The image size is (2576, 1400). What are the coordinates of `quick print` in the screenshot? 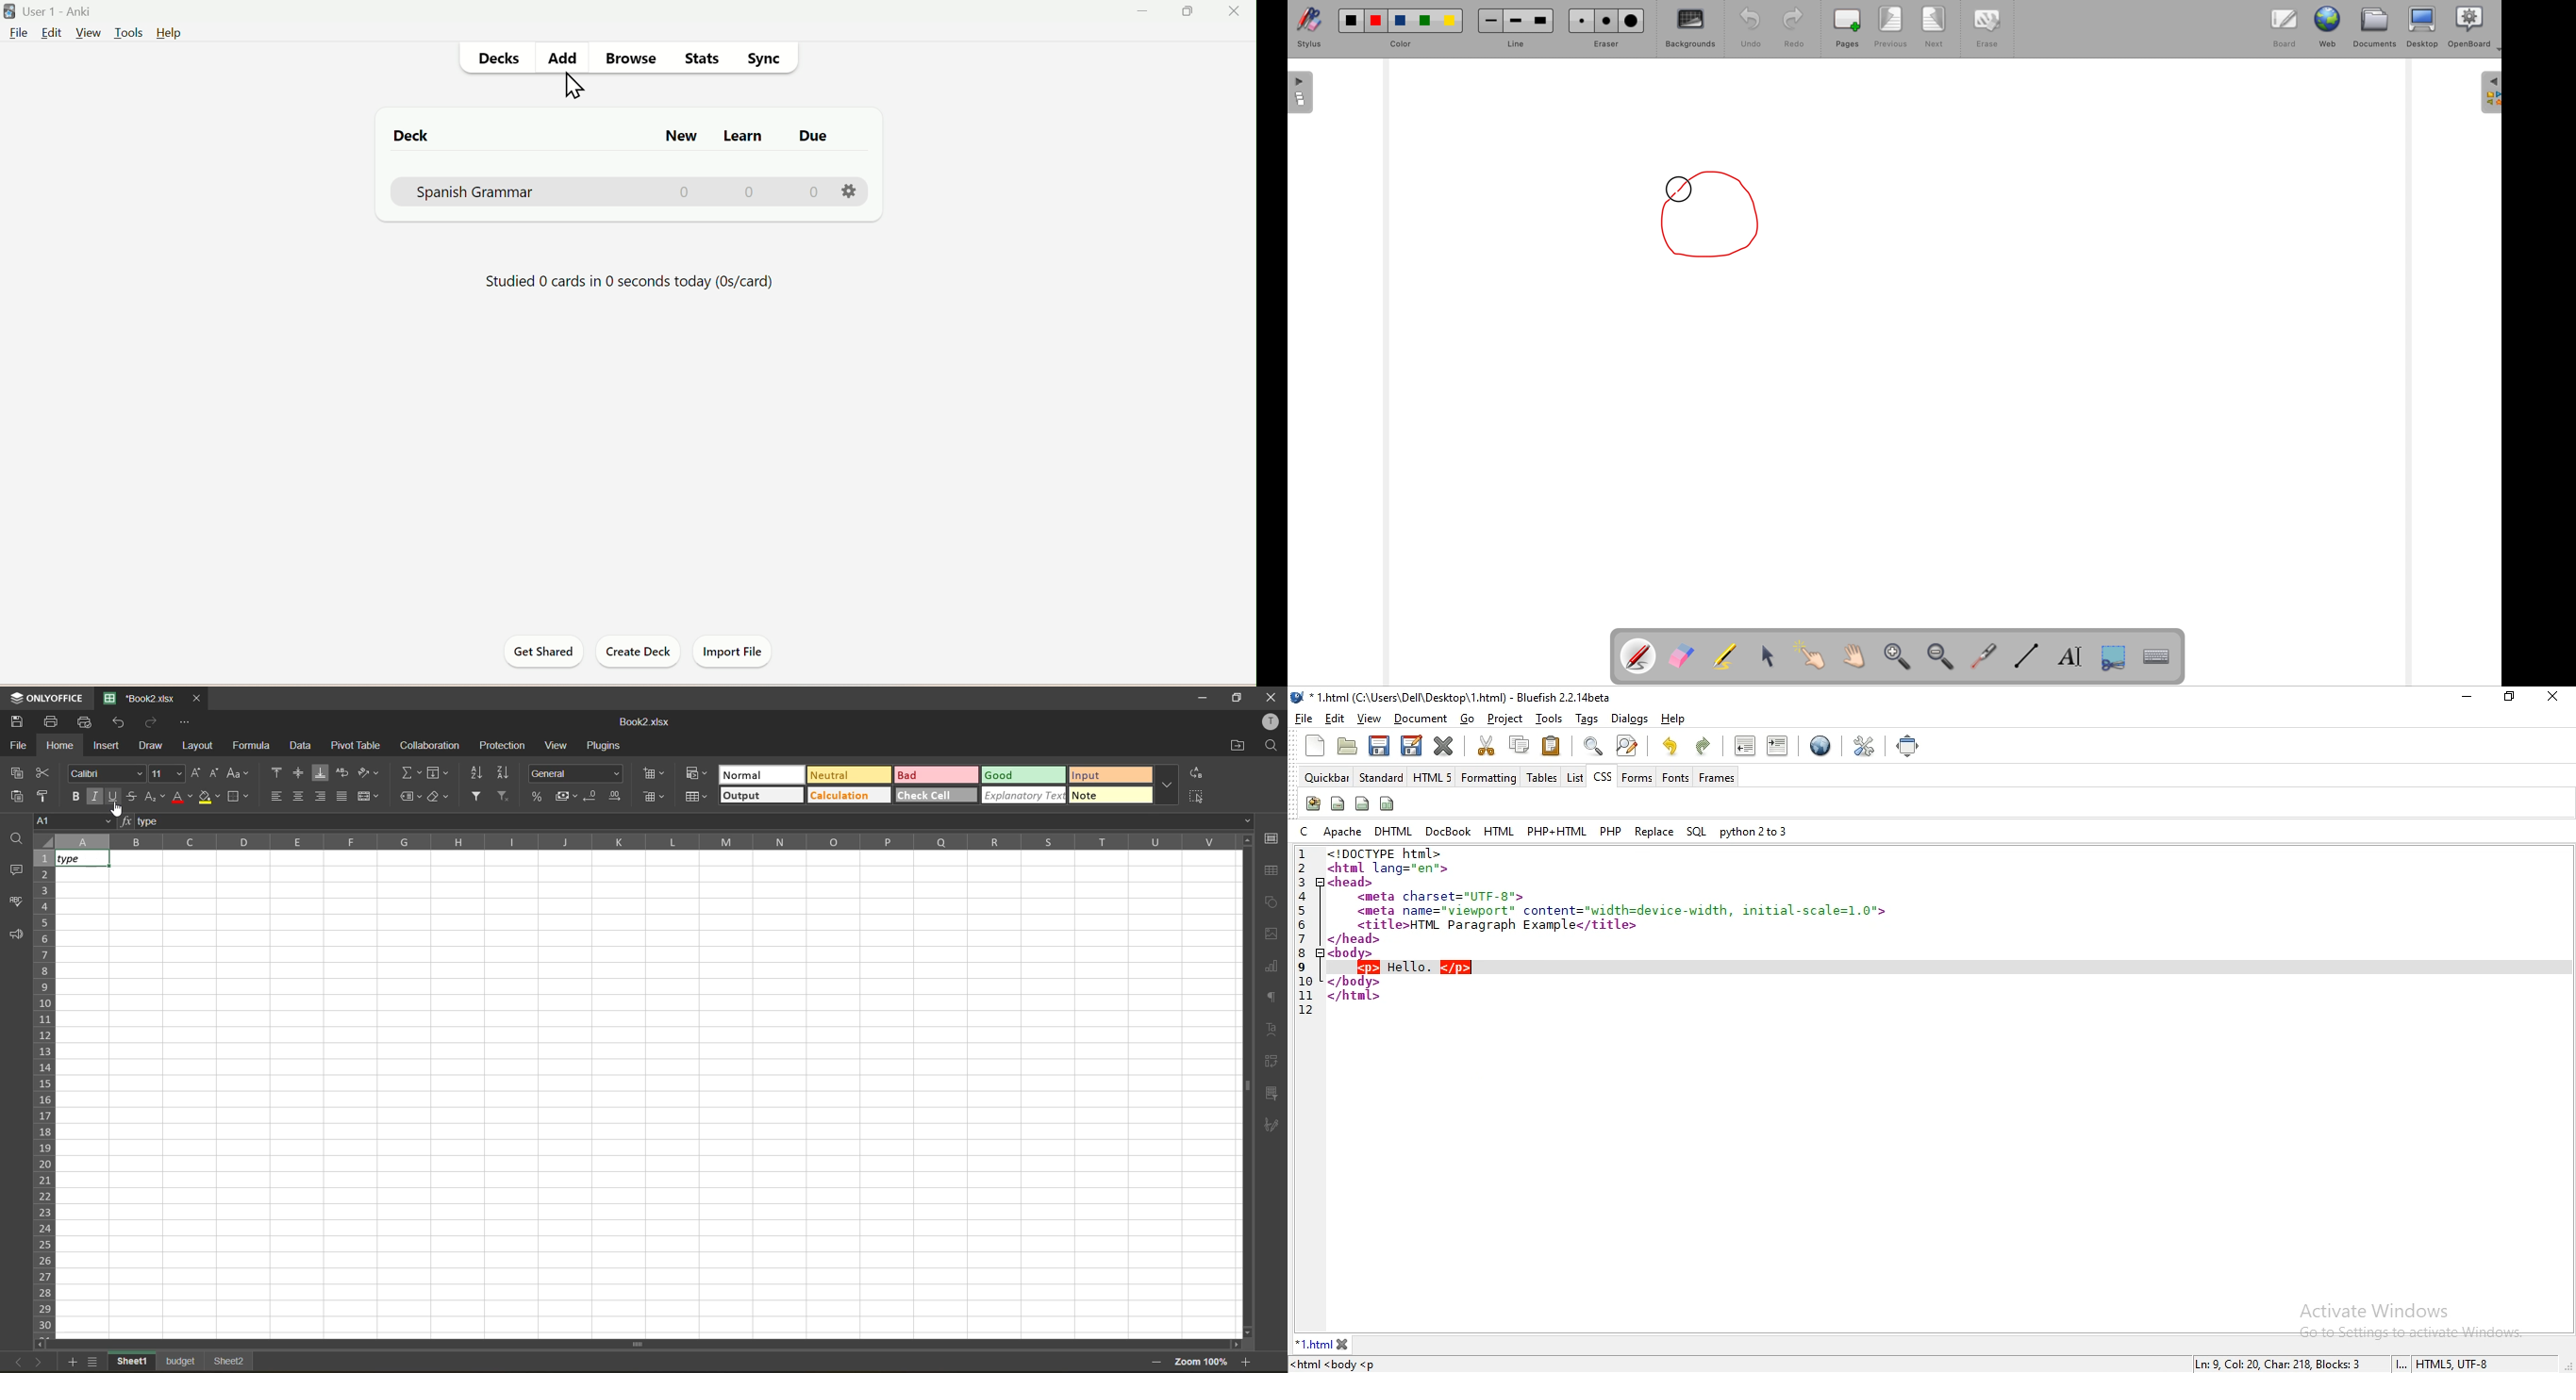 It's located at (85, 722).